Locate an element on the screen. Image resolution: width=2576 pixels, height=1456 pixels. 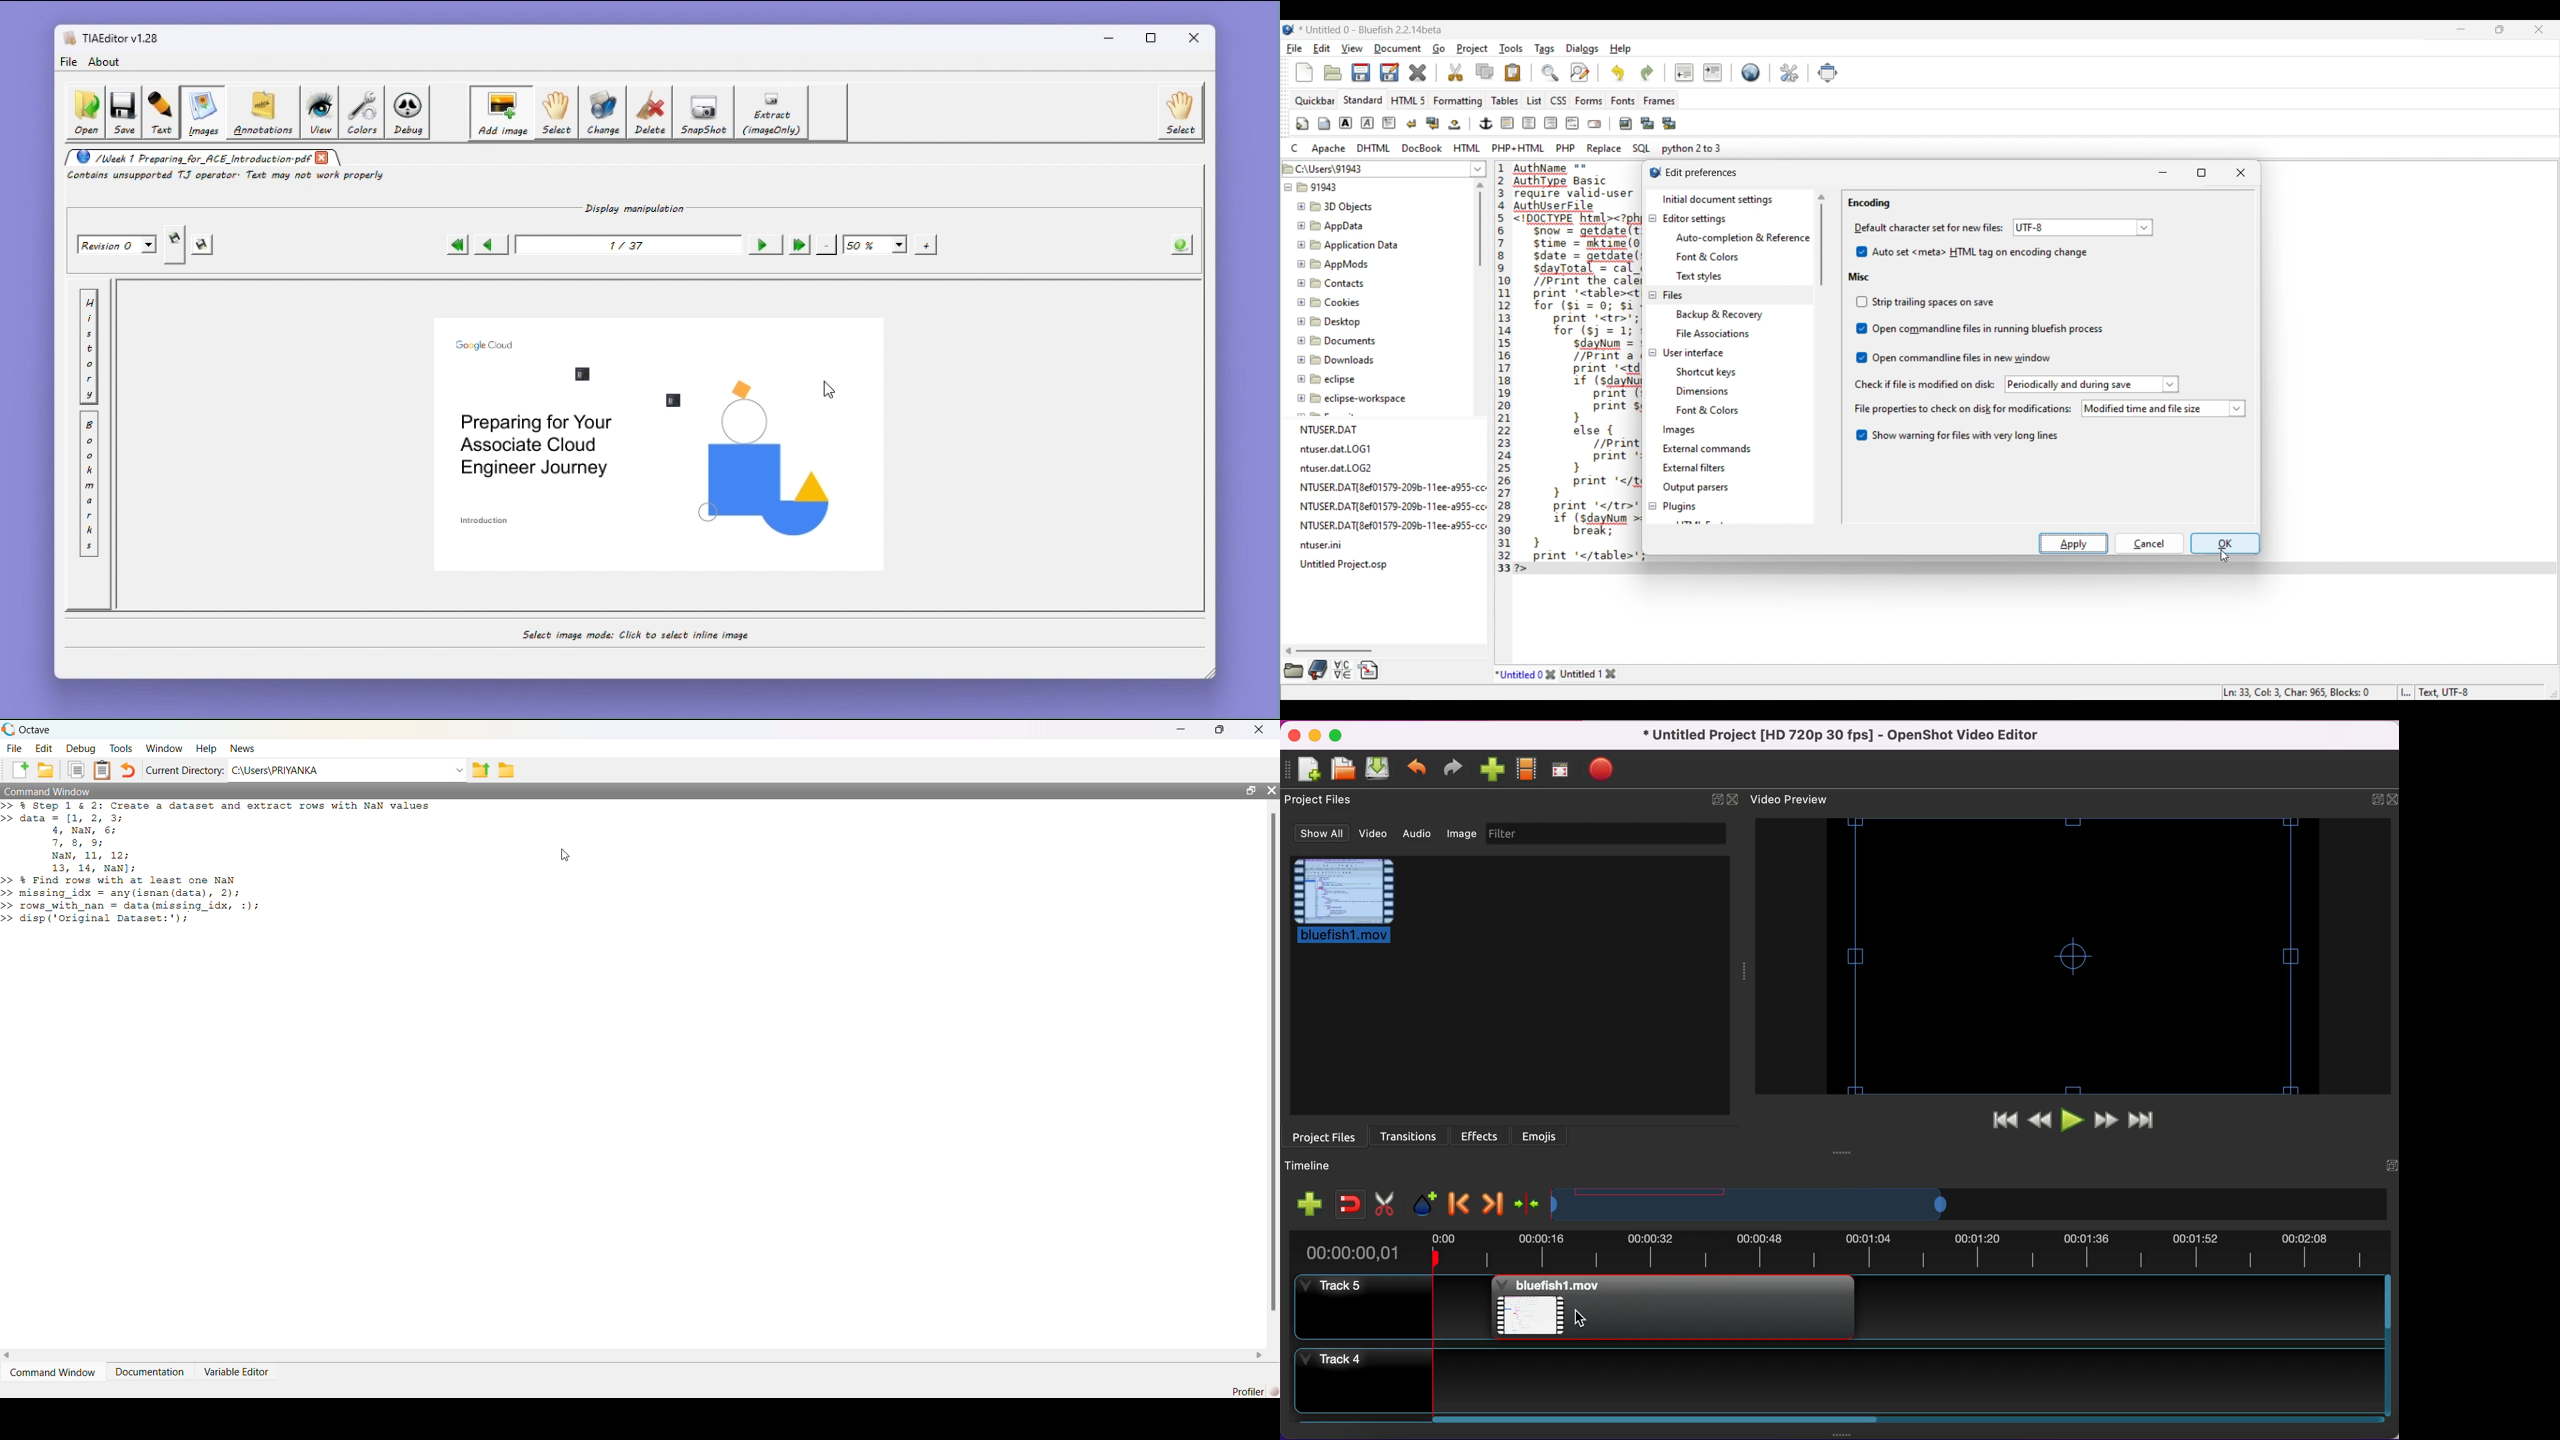
Indicates file properties to check on disk for modification is located at coordinates (1962, 409).